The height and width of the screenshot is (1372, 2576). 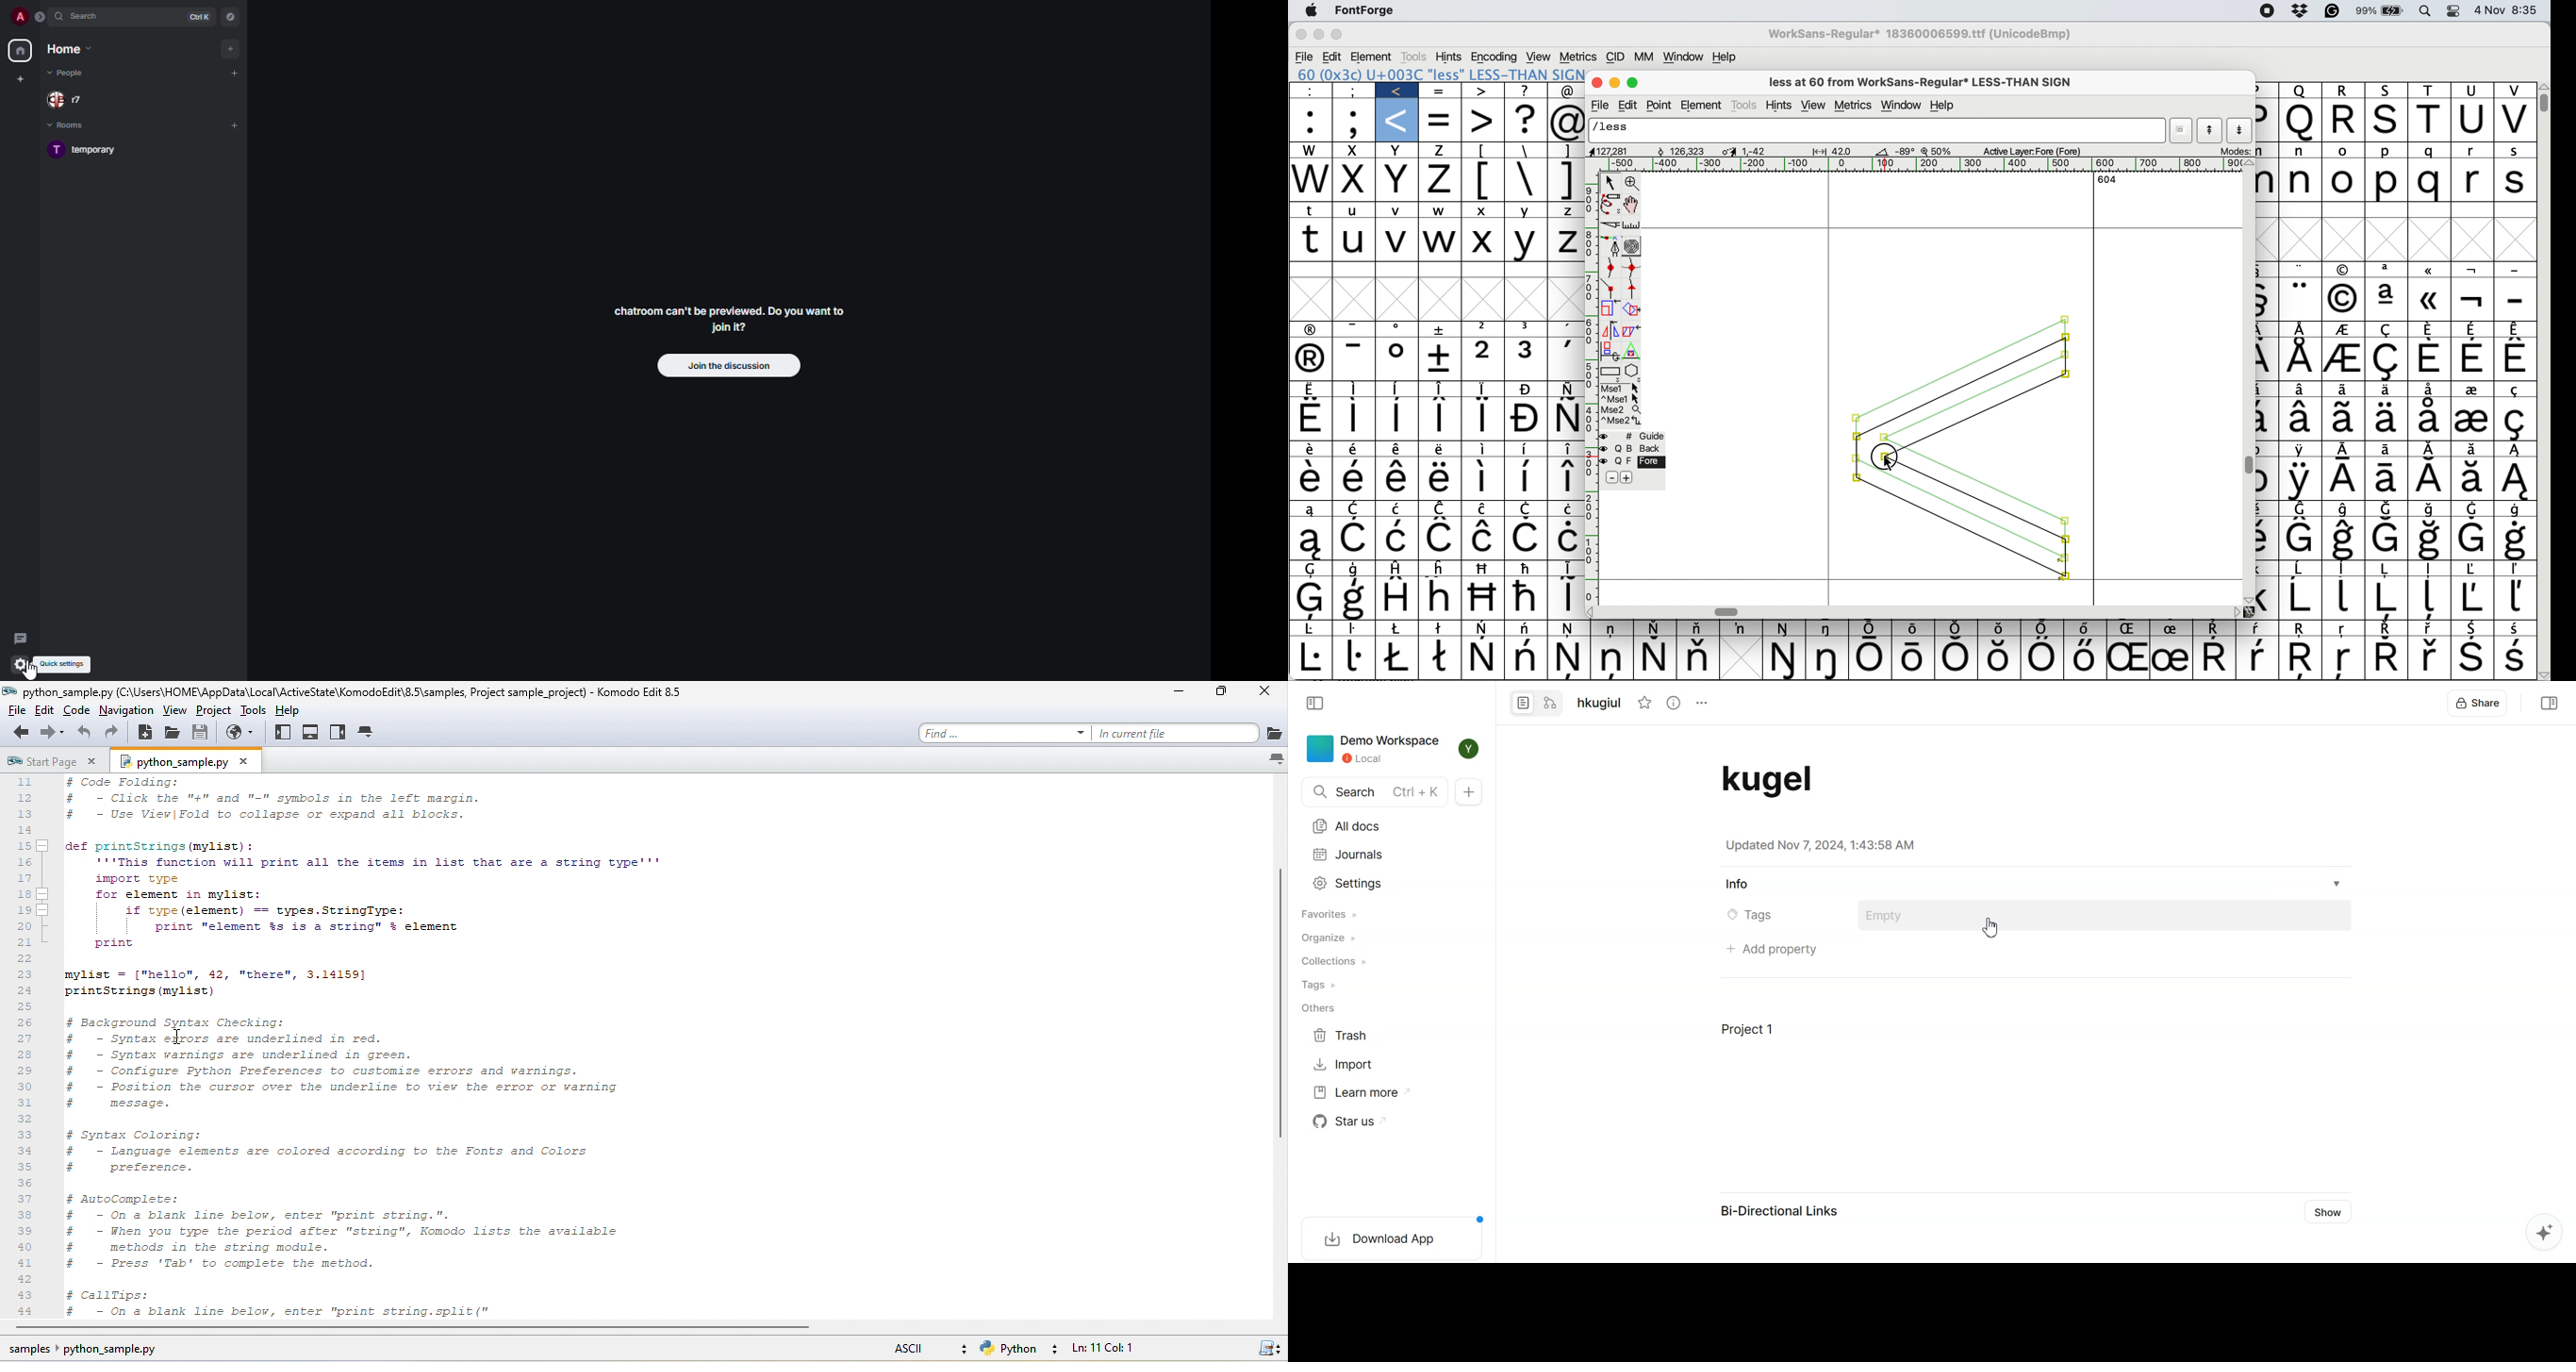 What do you see at coordinates (1926, 80) in the screenshot?
I see `less at 60 from WorkSans-Regular* LESS-THAN SIGN` at bounding box center [1926, 80].